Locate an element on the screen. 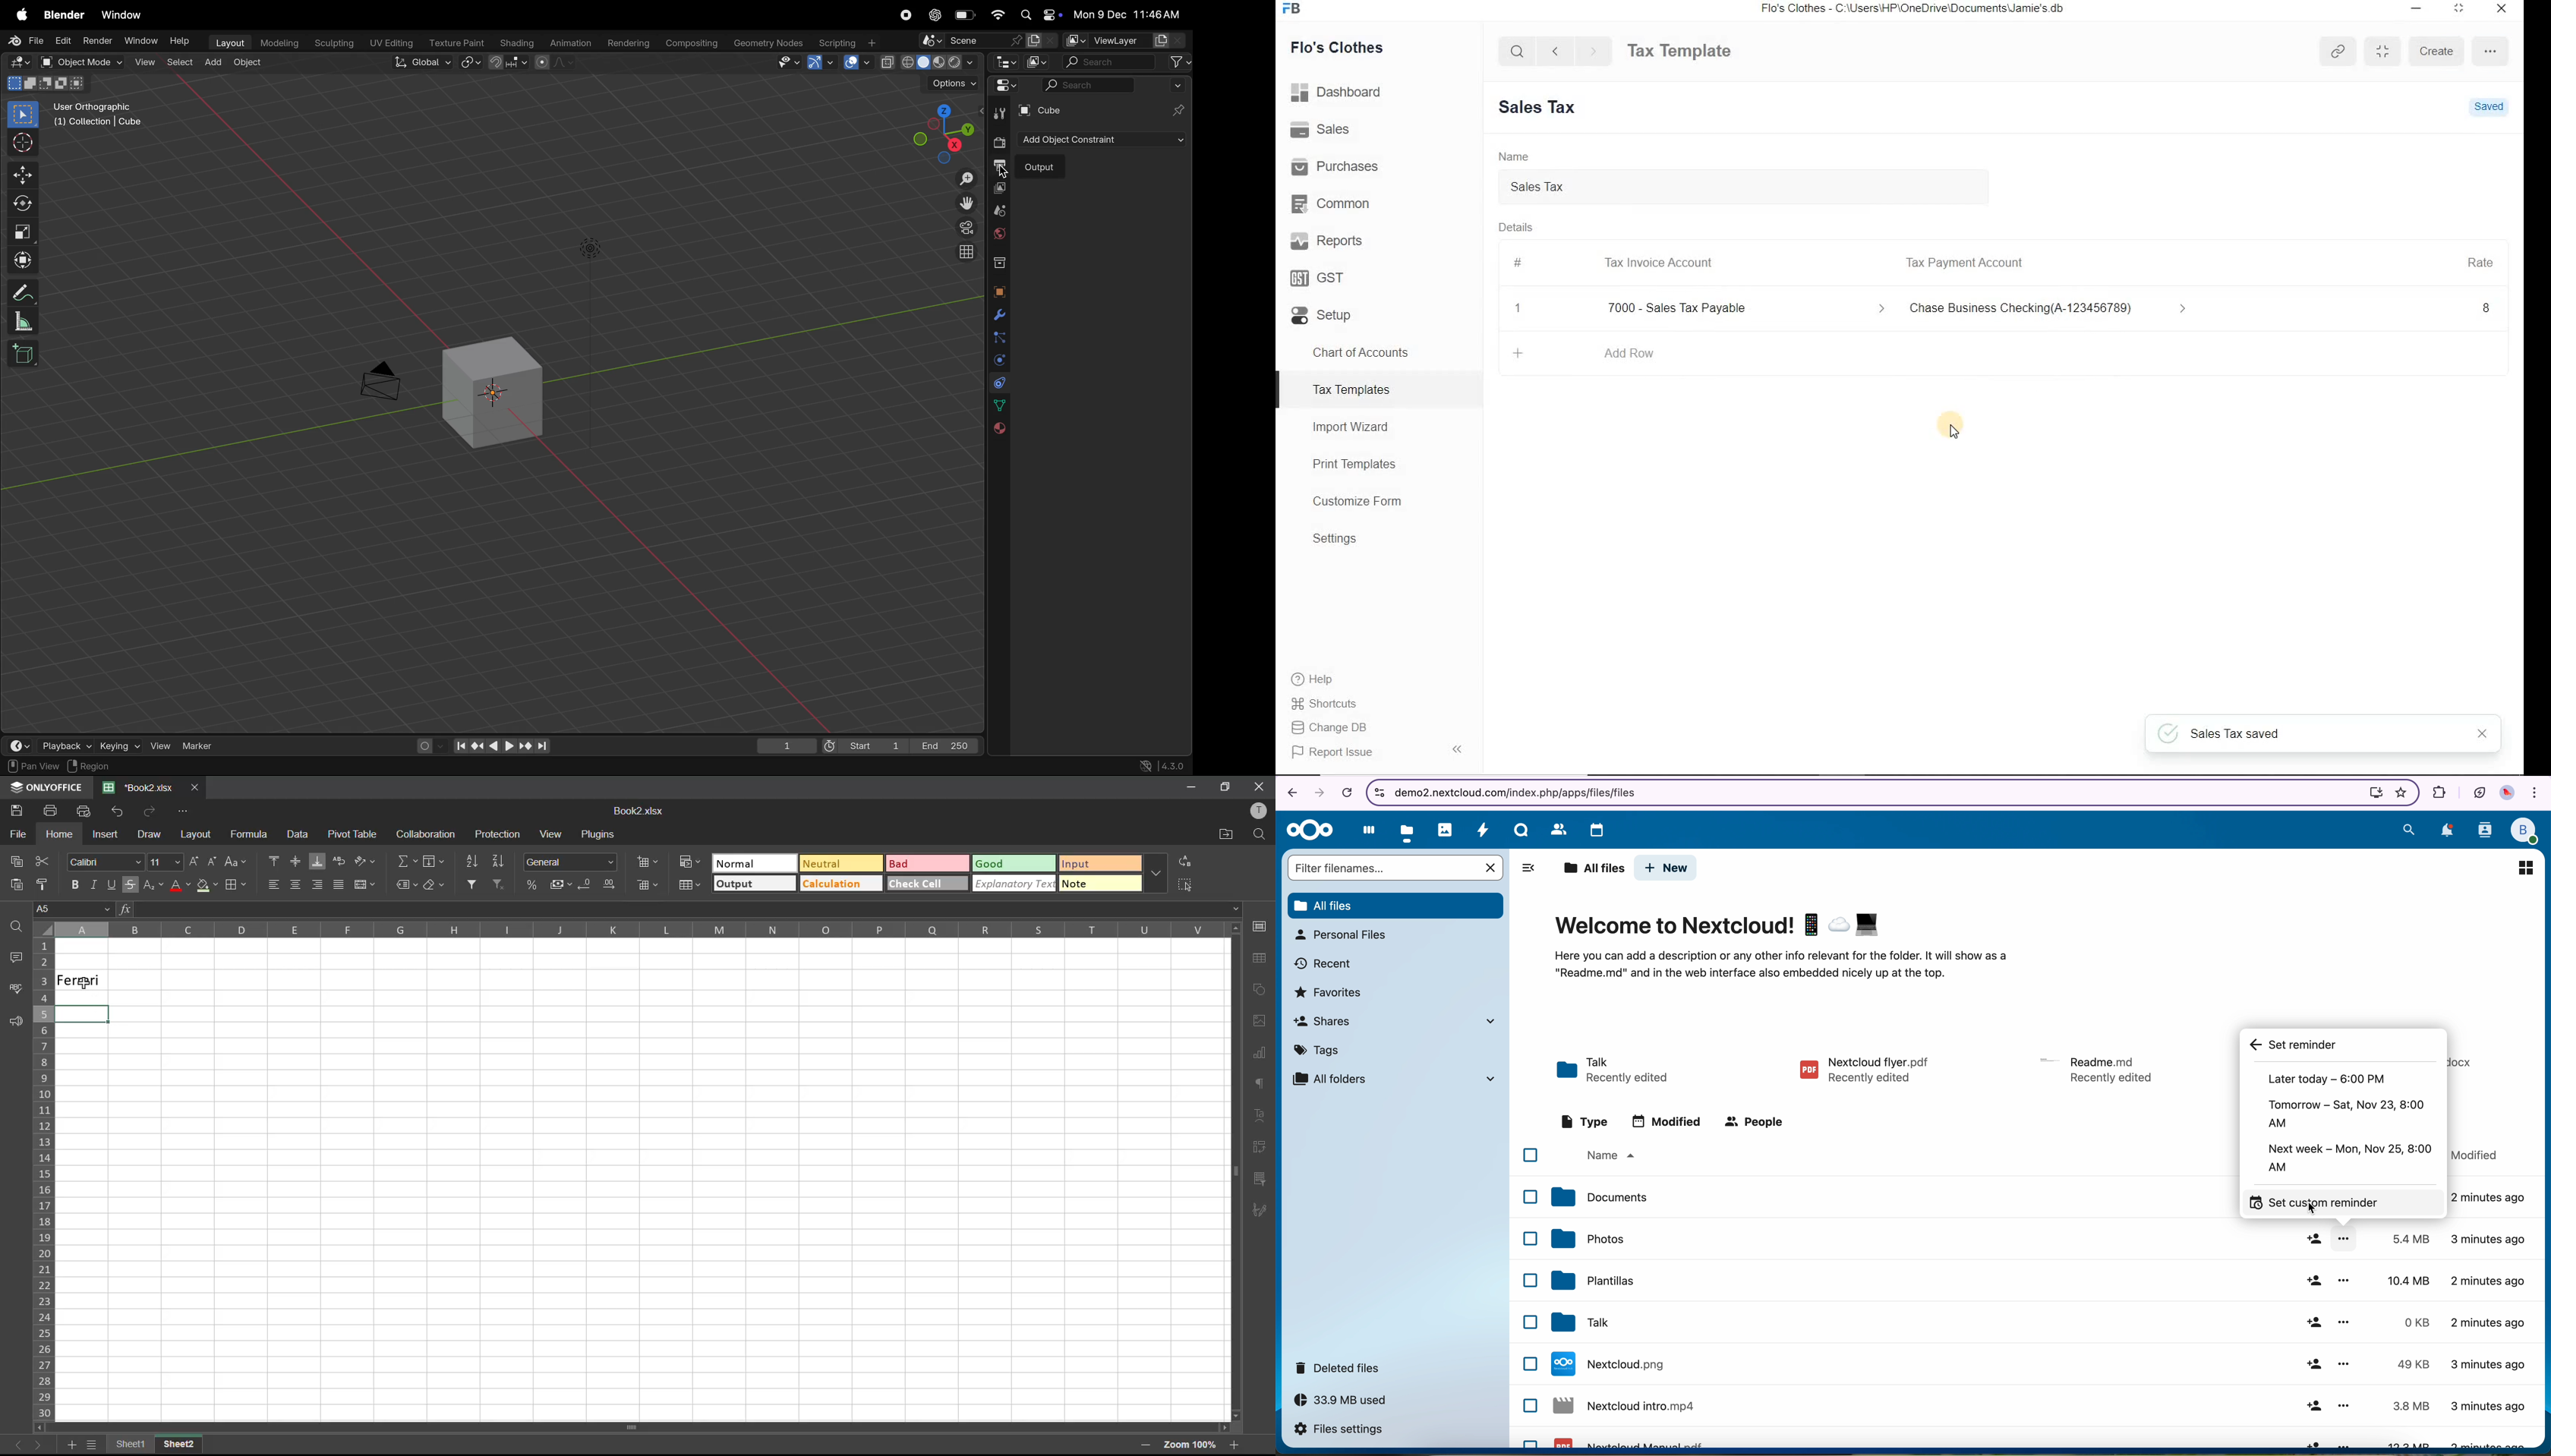 The height and width of the screenshot is (1456, 2576). Selected Cell is located at coordinates (83, 1014).